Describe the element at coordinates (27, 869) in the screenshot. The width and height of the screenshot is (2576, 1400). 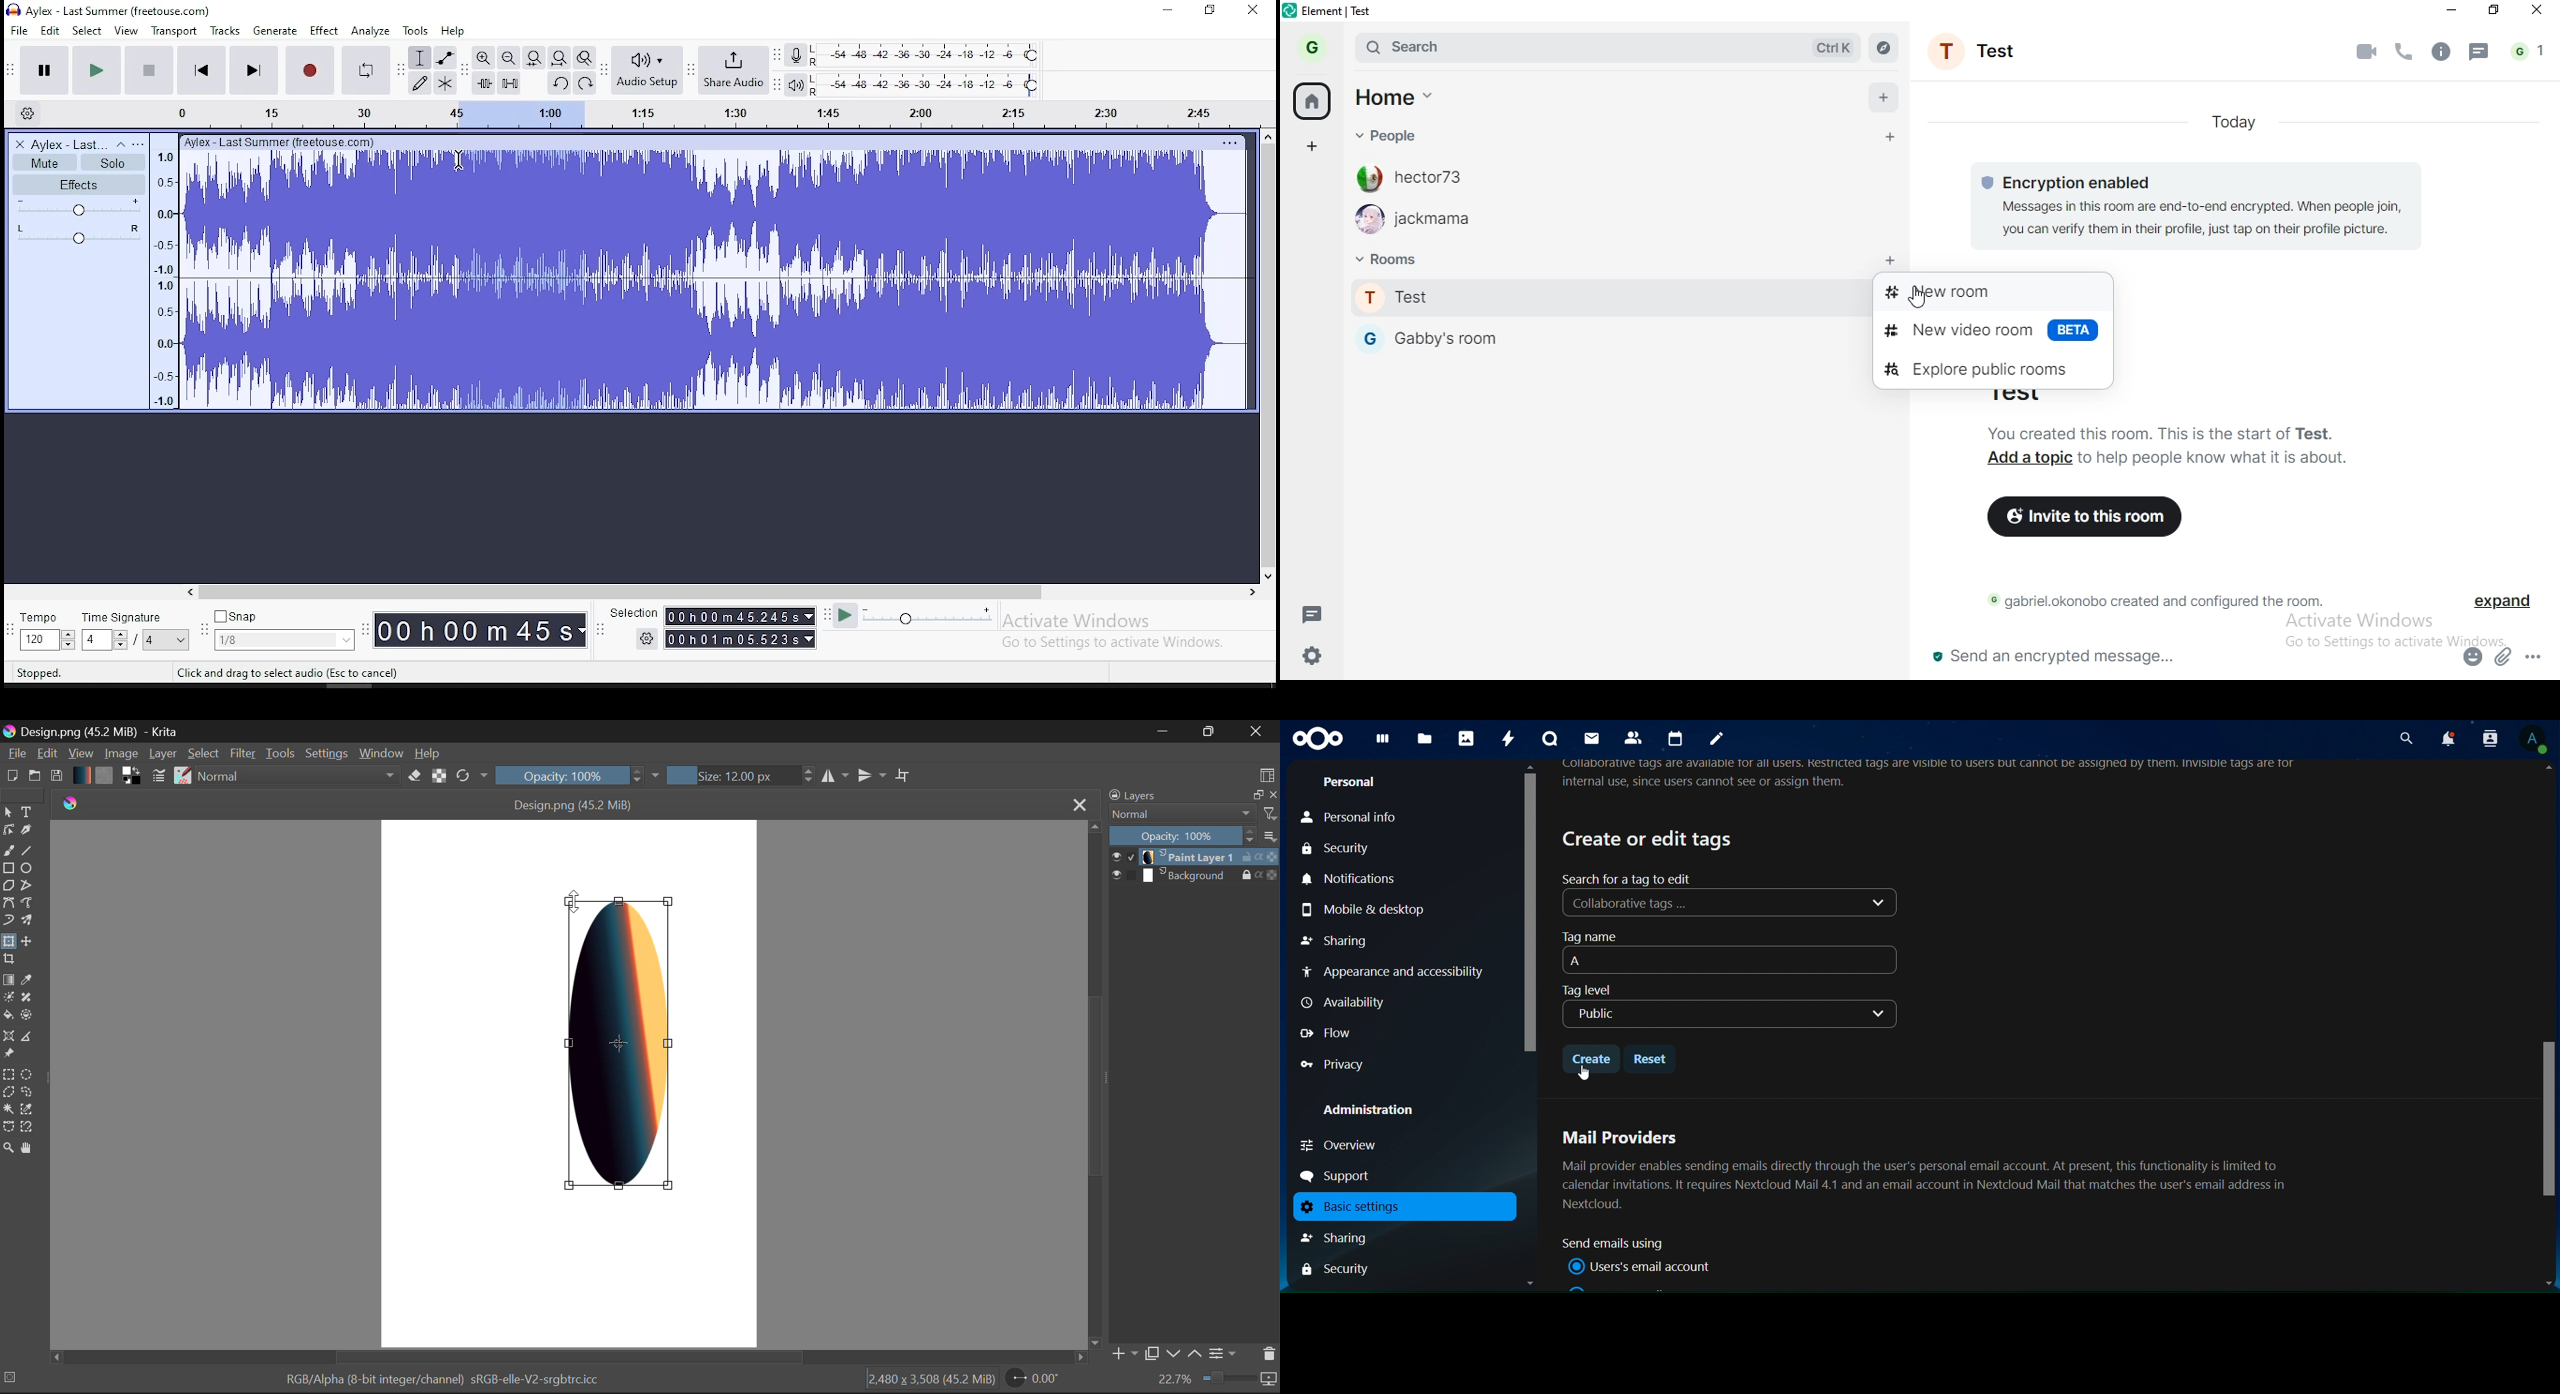
I see `Ellipses` at that location.